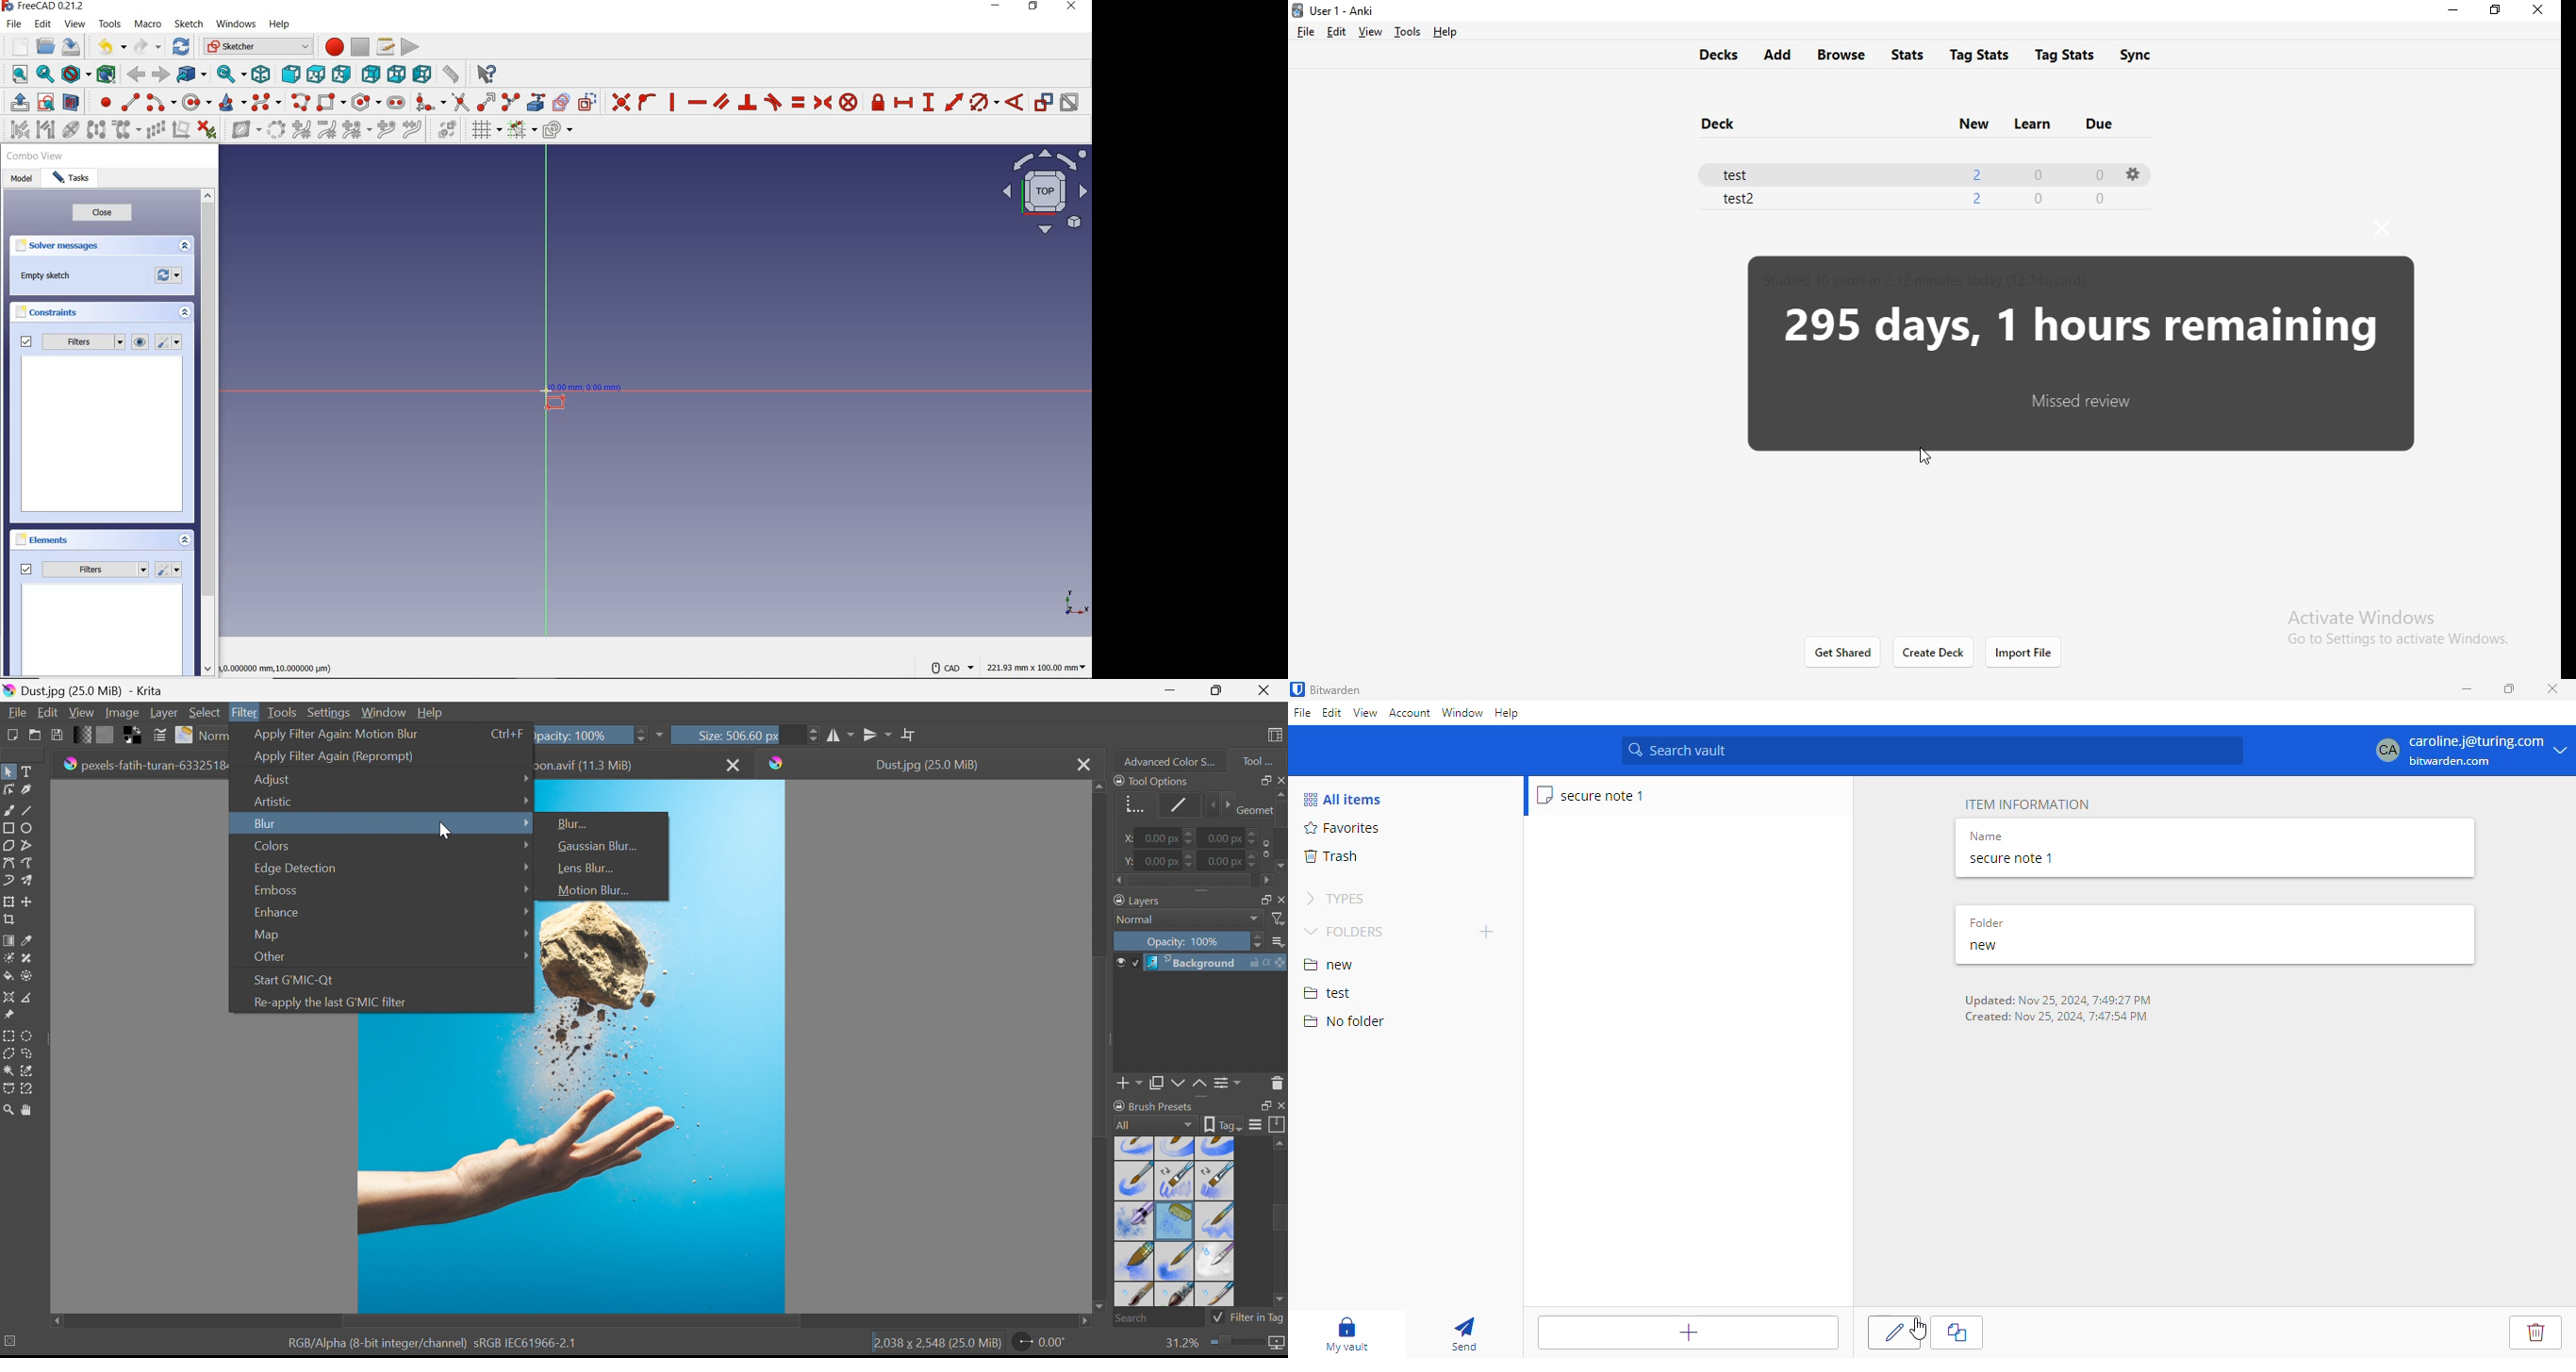 The width and height of the screenshot is (2576, 1372). I want to click on Save, so click(56, 733).